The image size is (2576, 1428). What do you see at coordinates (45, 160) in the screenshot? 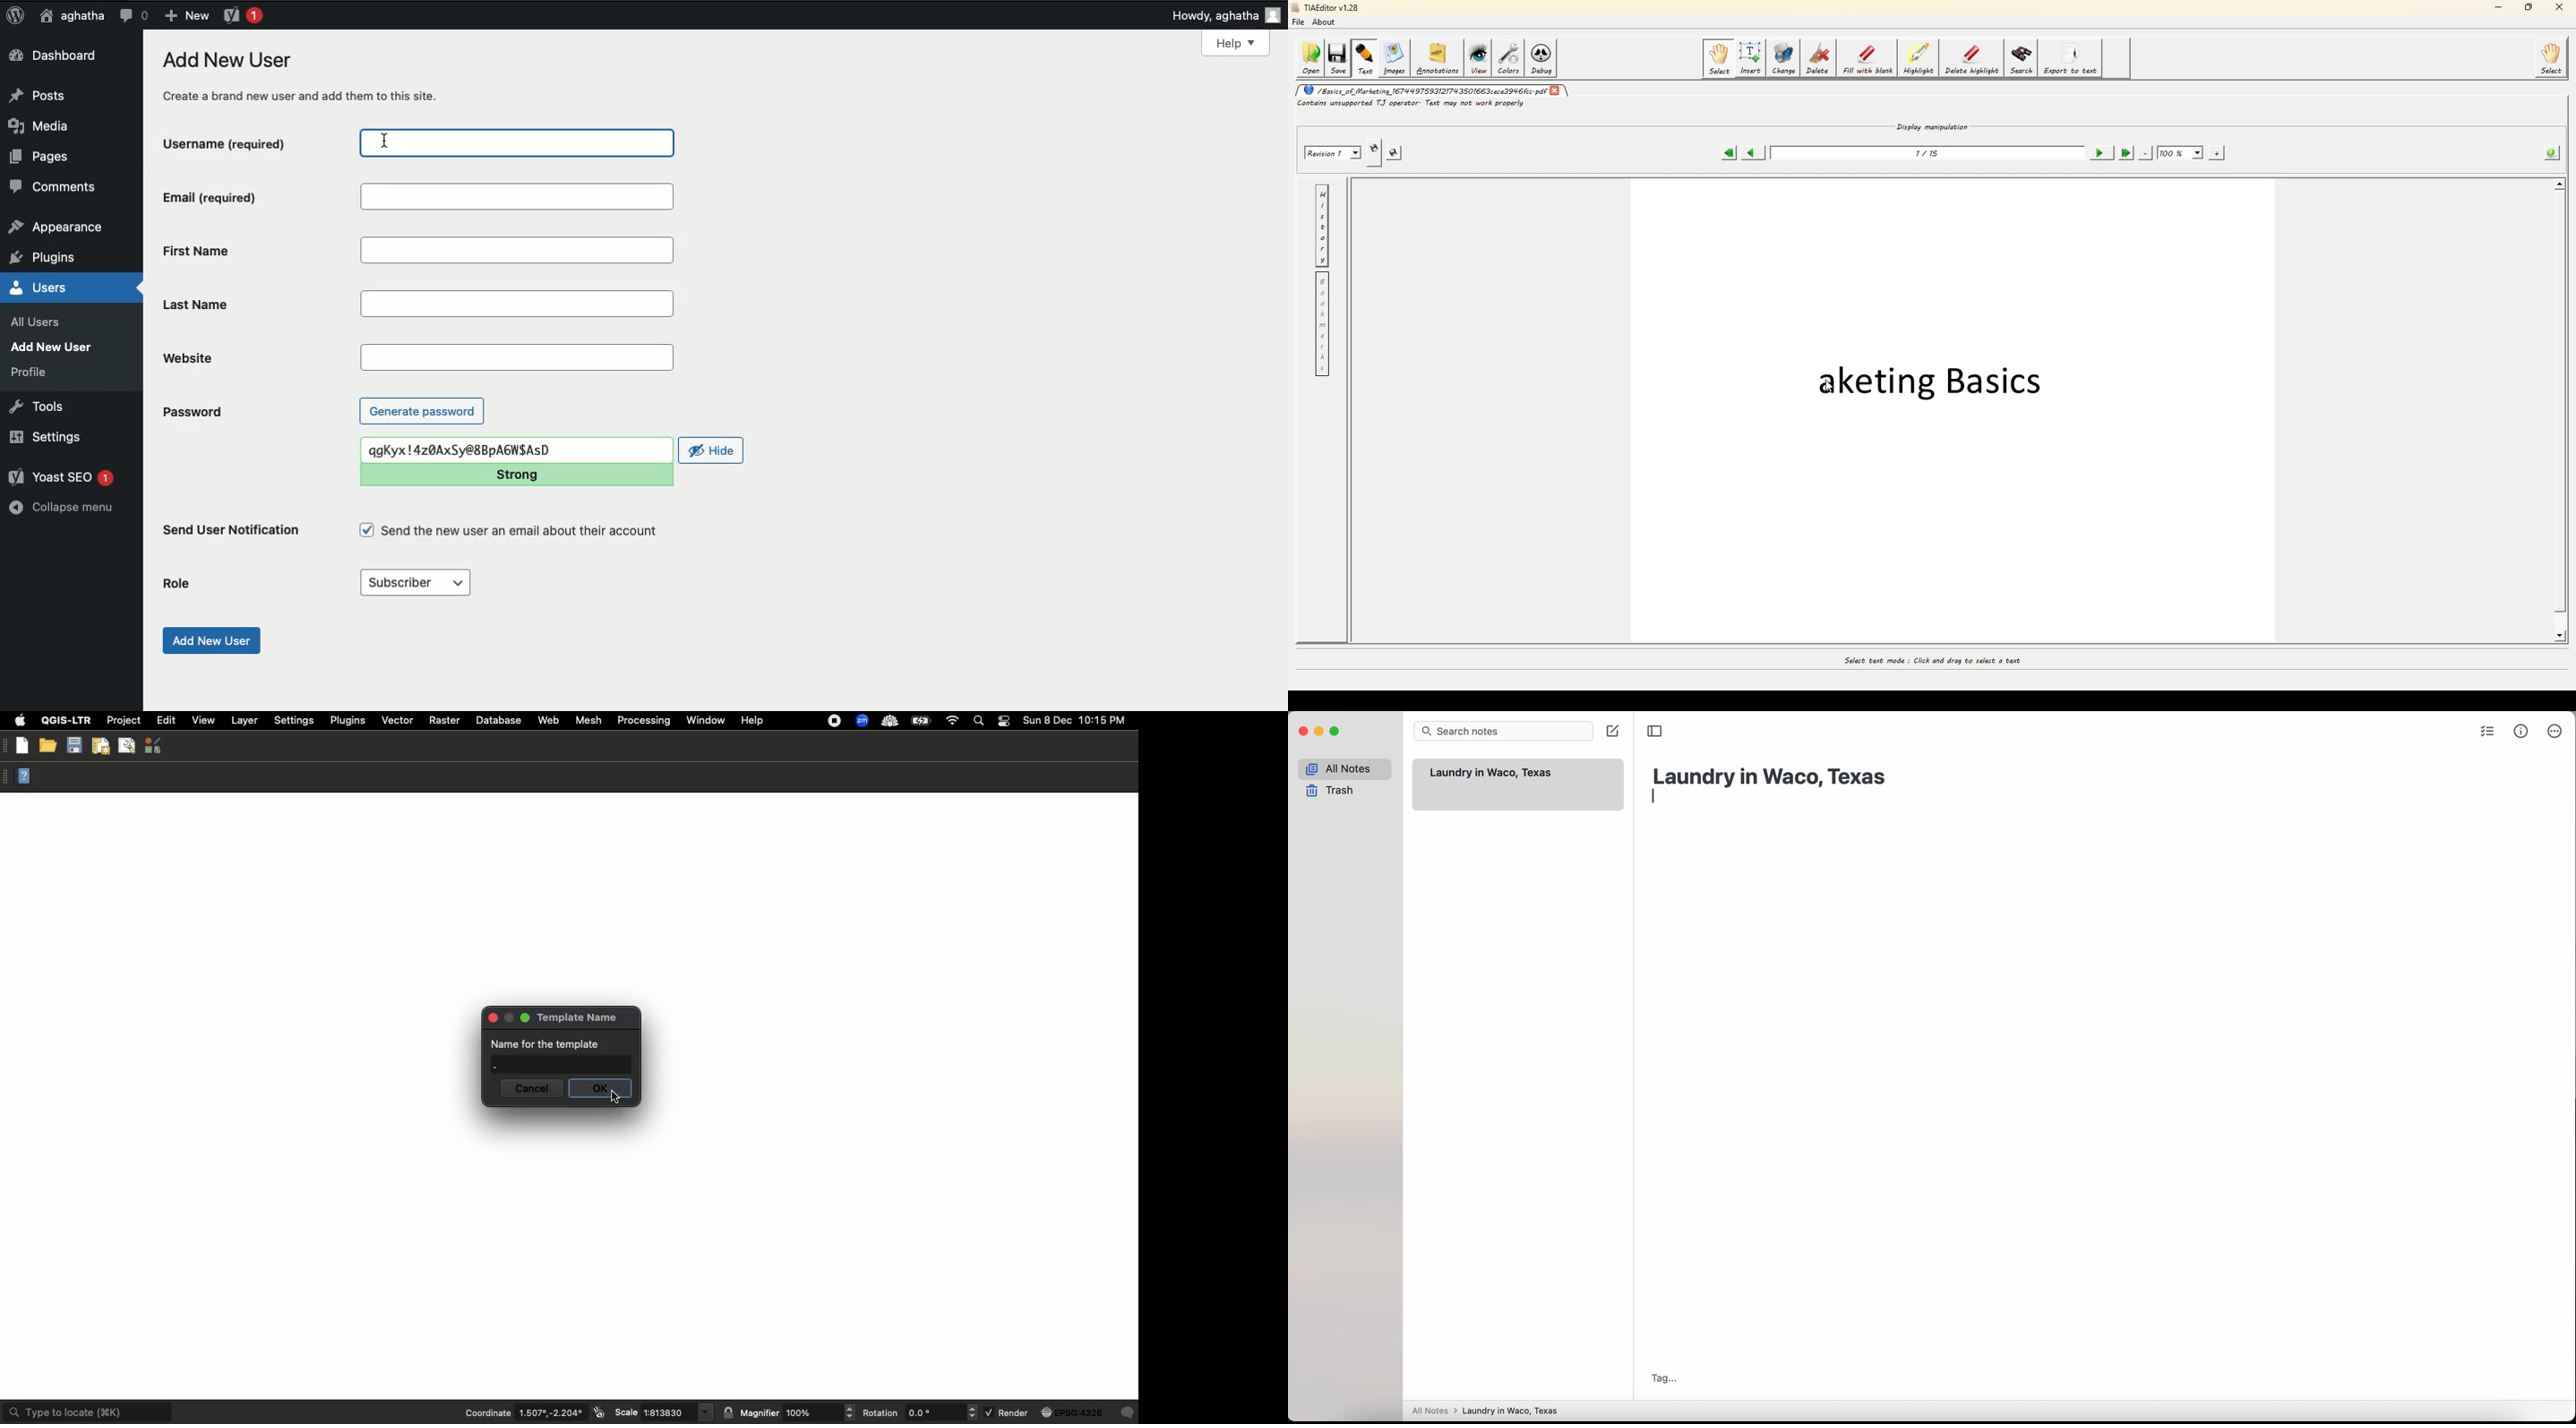
I see `Pages` at bounding box center [45, 160].